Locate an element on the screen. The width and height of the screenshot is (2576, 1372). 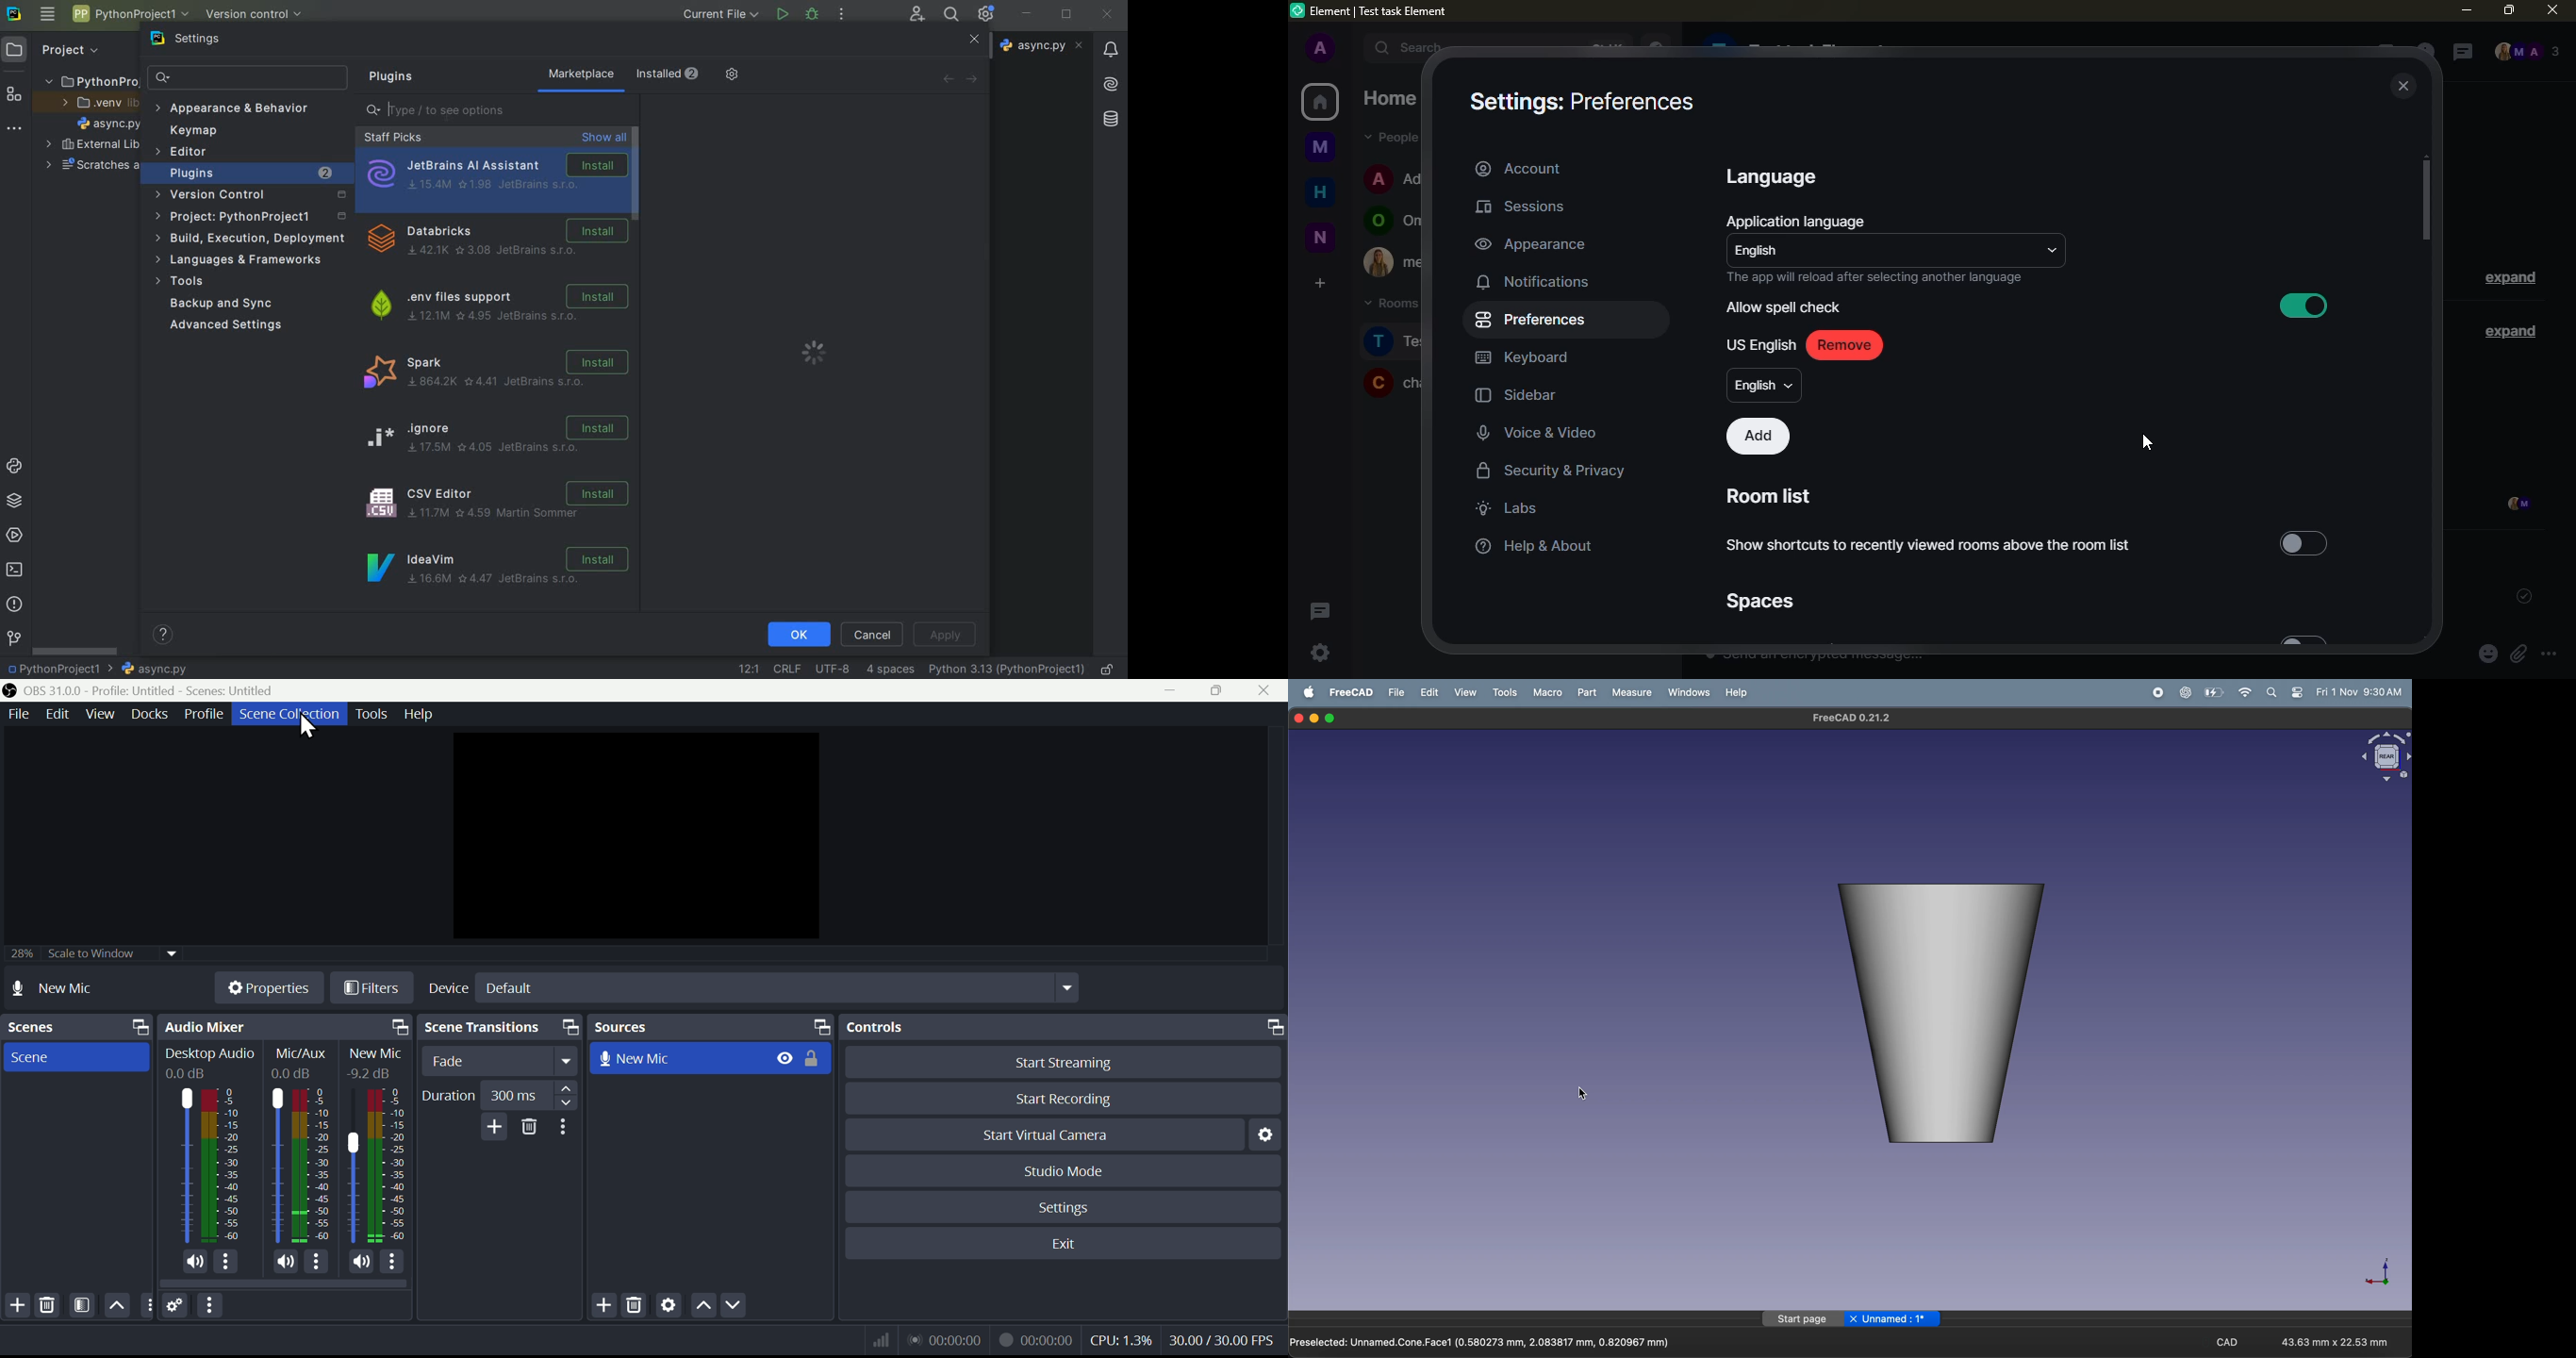
select is located at coordinates (2306, 544).